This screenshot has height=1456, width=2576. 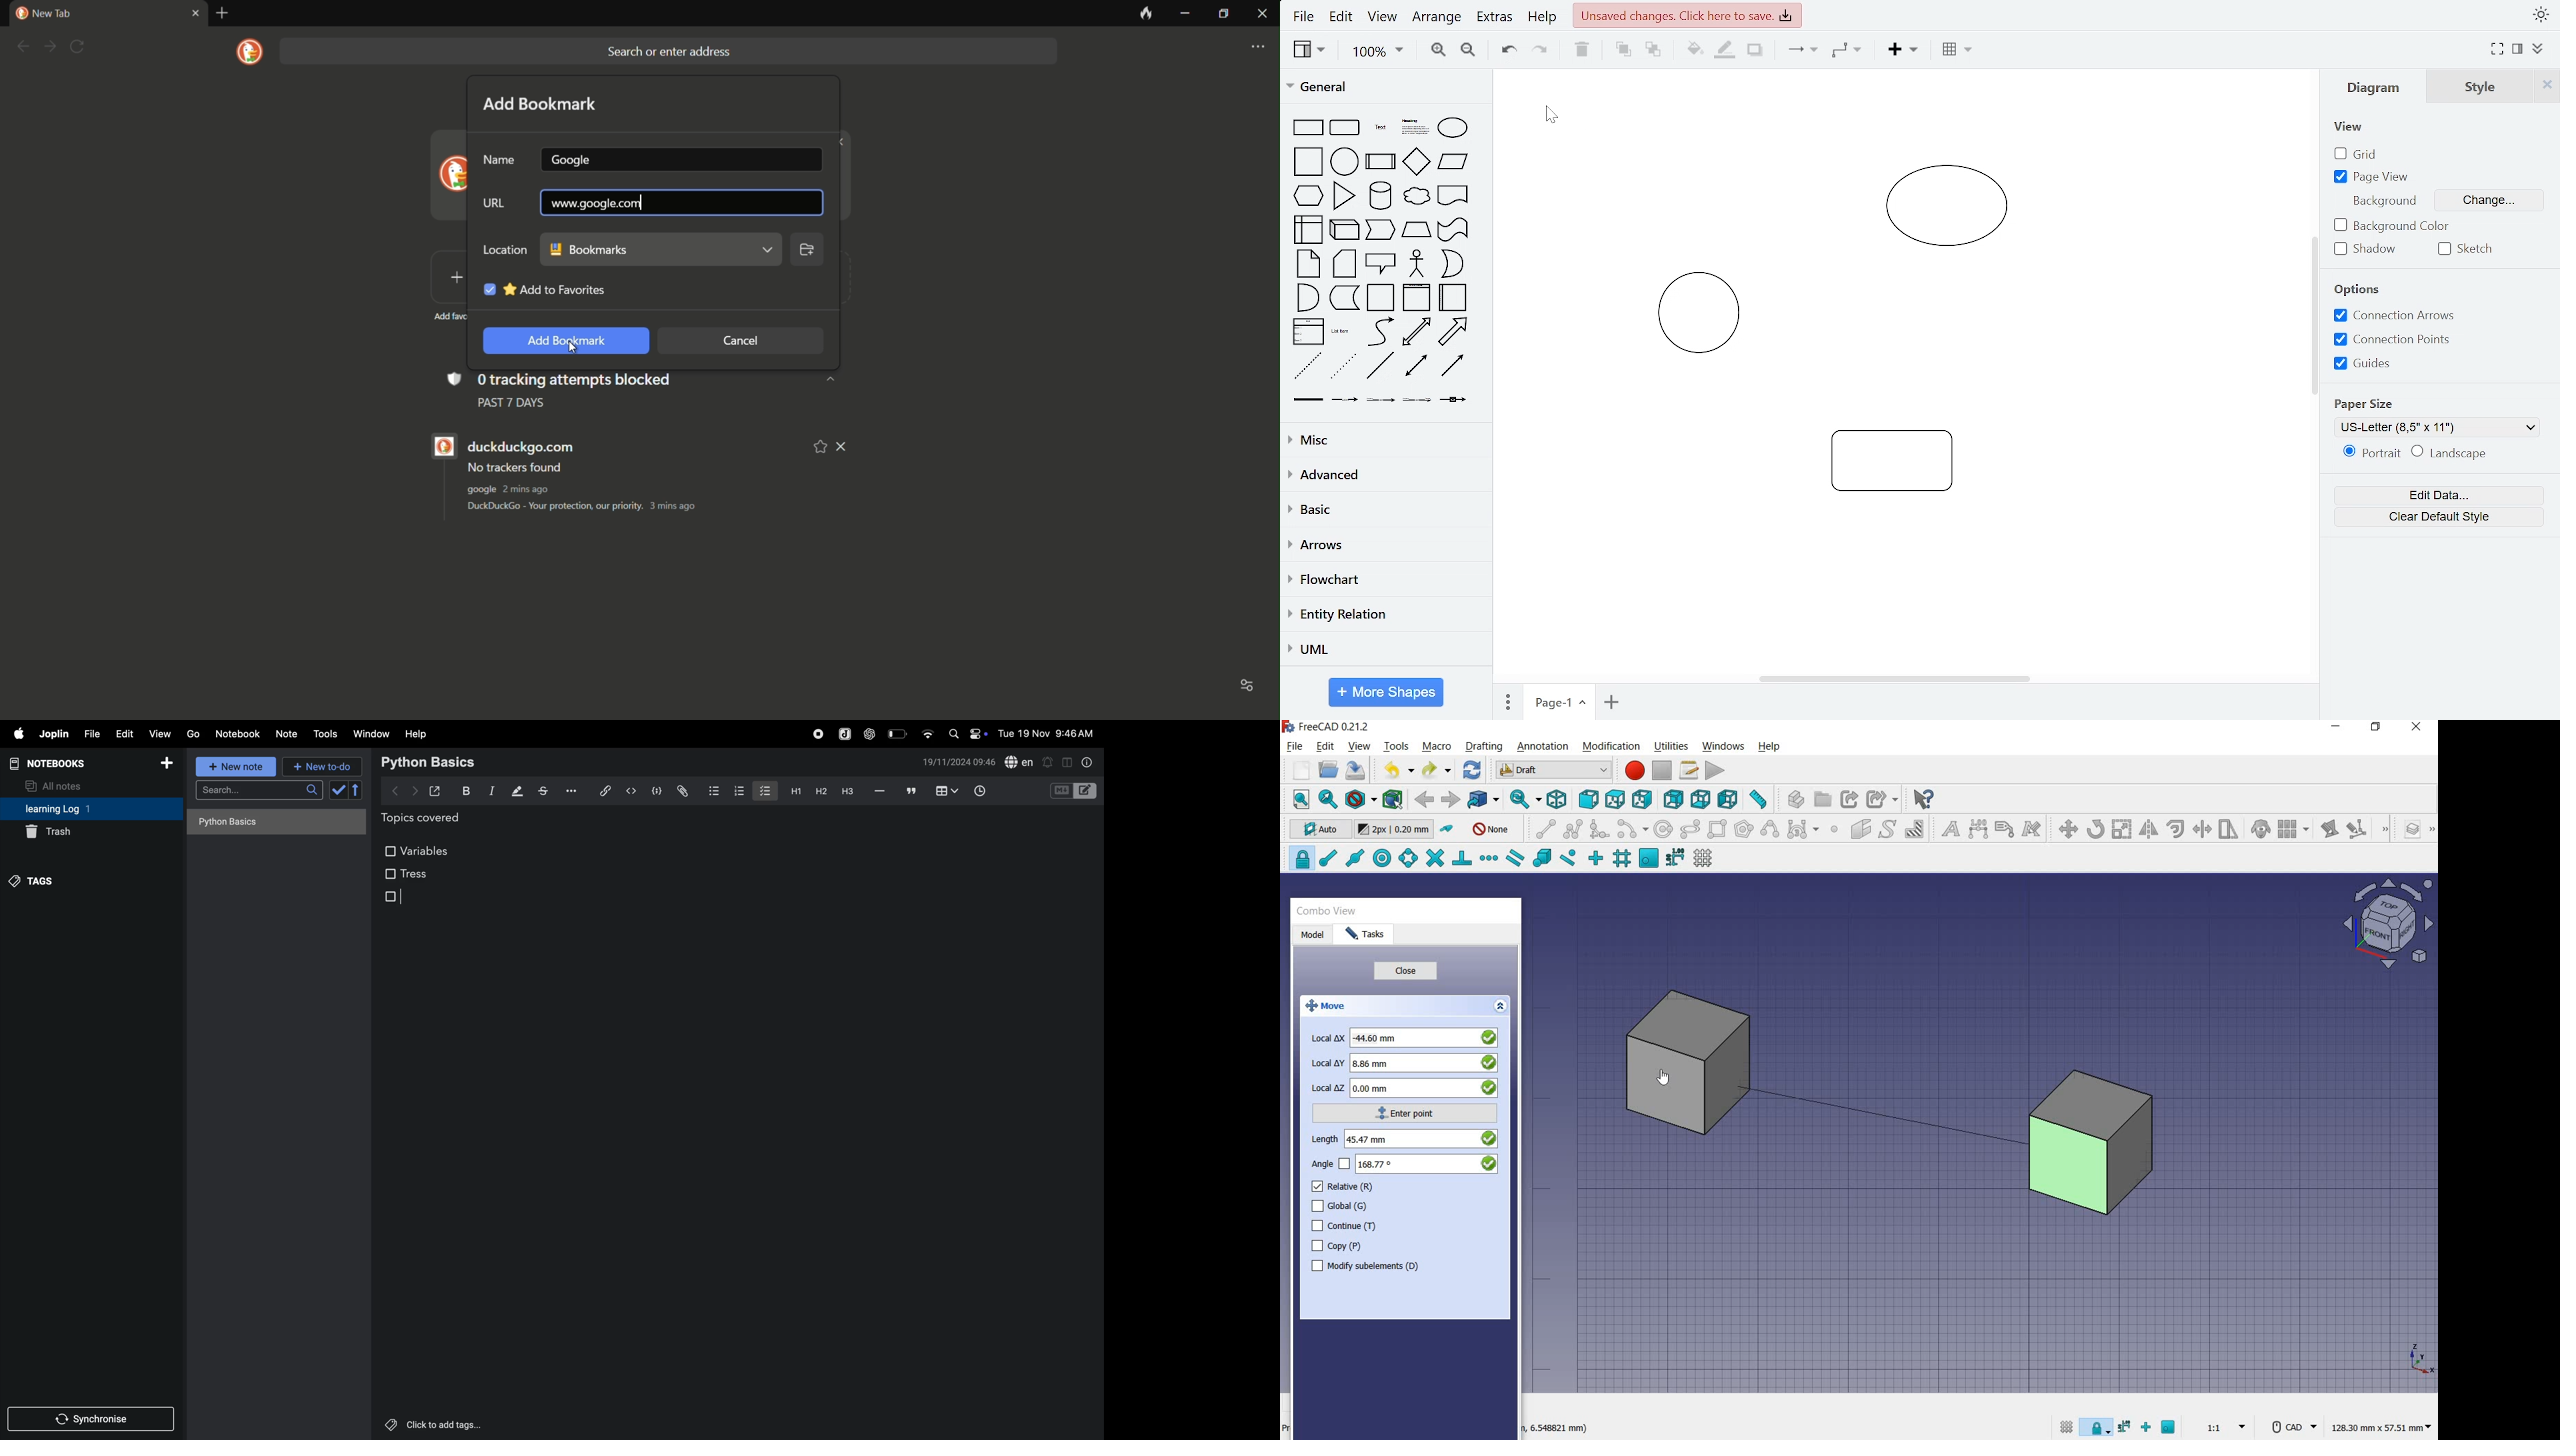 What do you see at coordinates (1346, 229) in the screenshot?
I see `cube` at bounding box center [1346, 229].